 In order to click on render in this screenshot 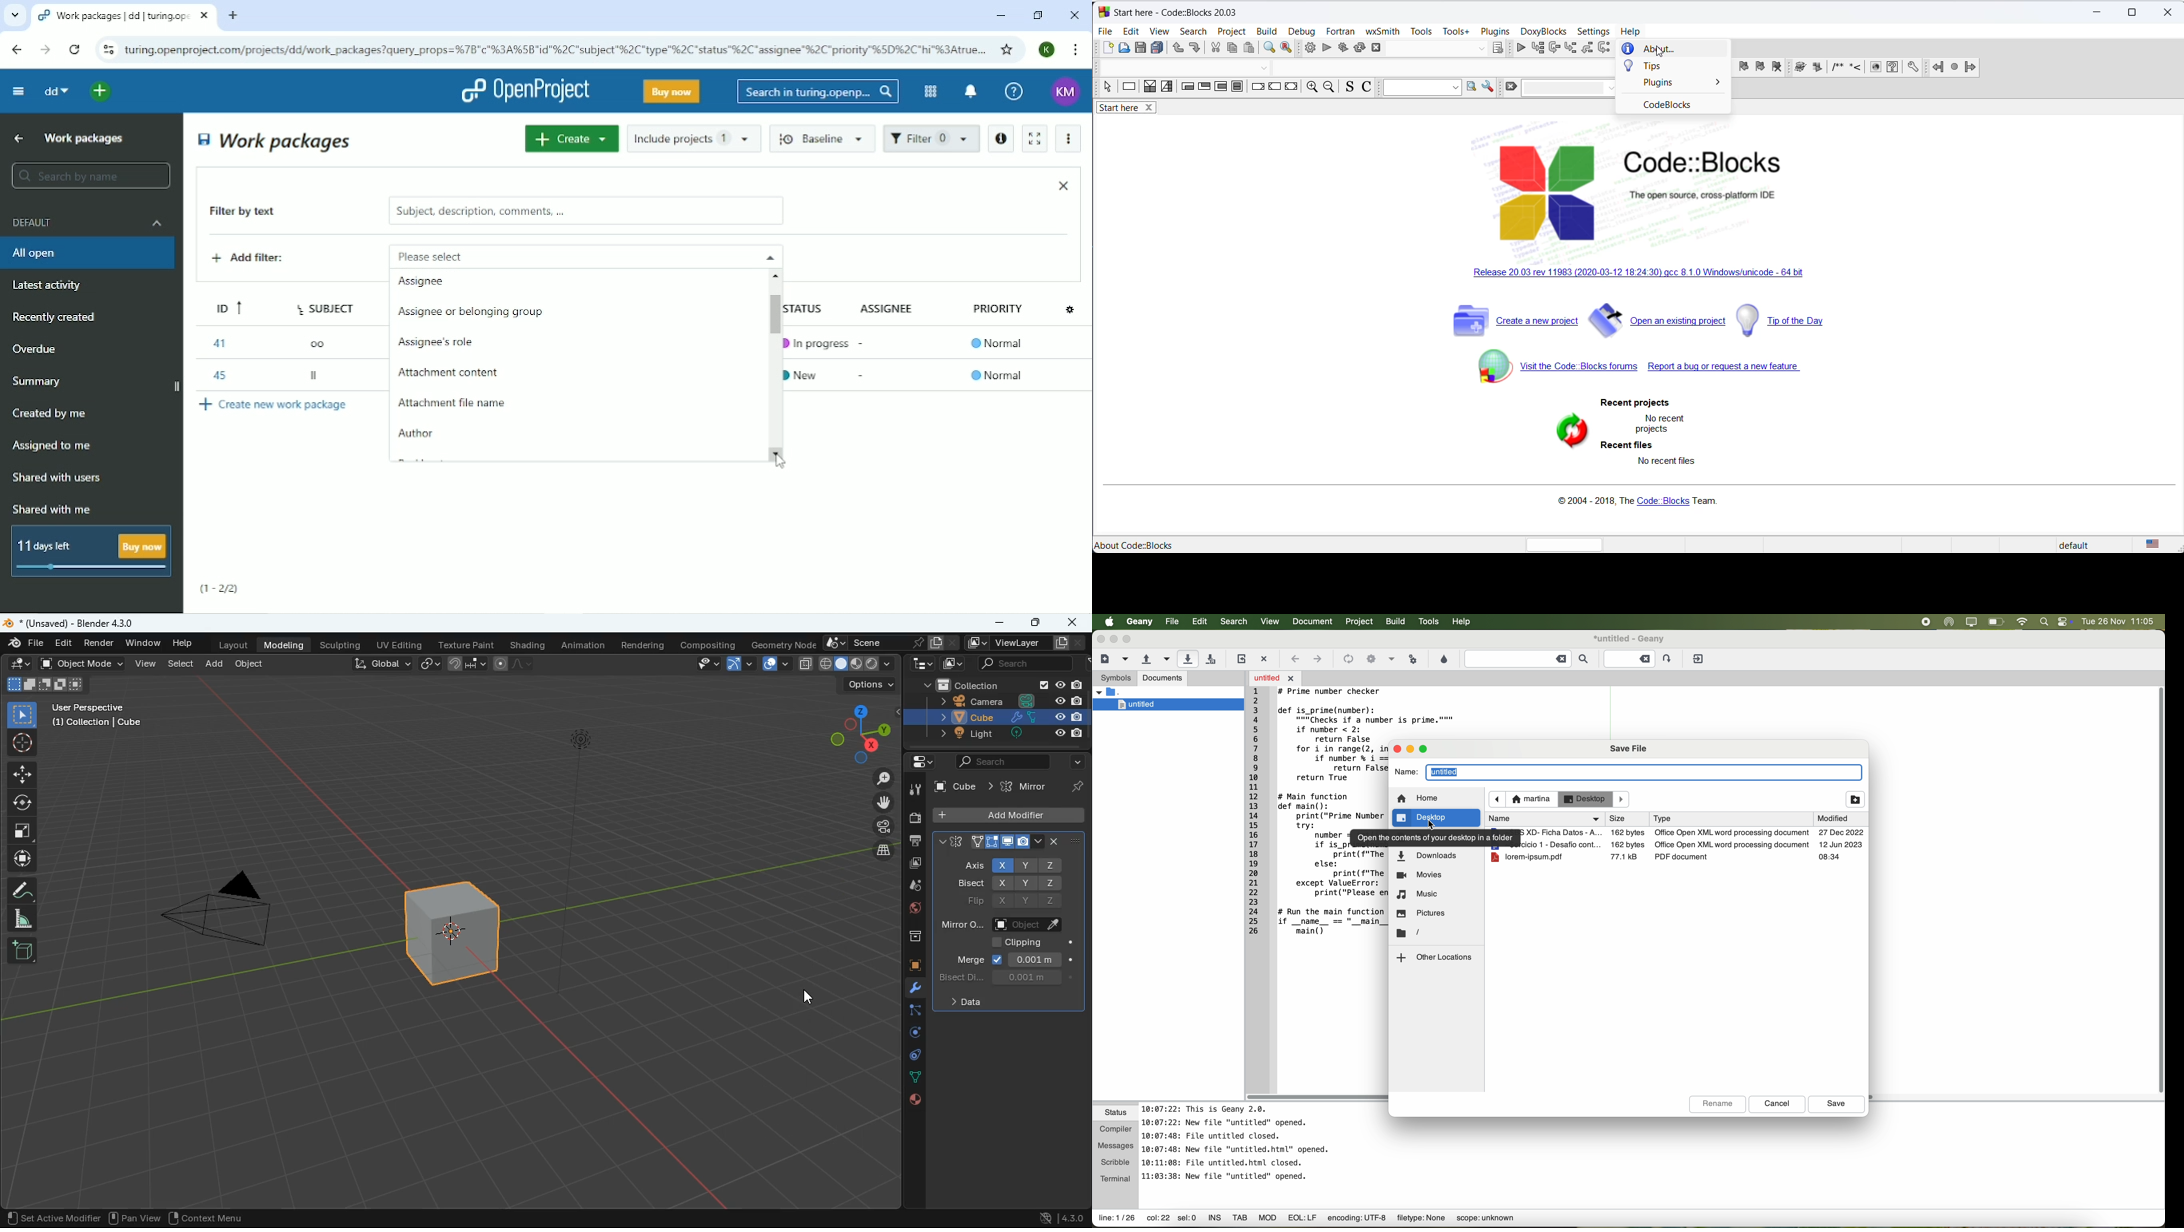, I will do `click(101, 645)`.